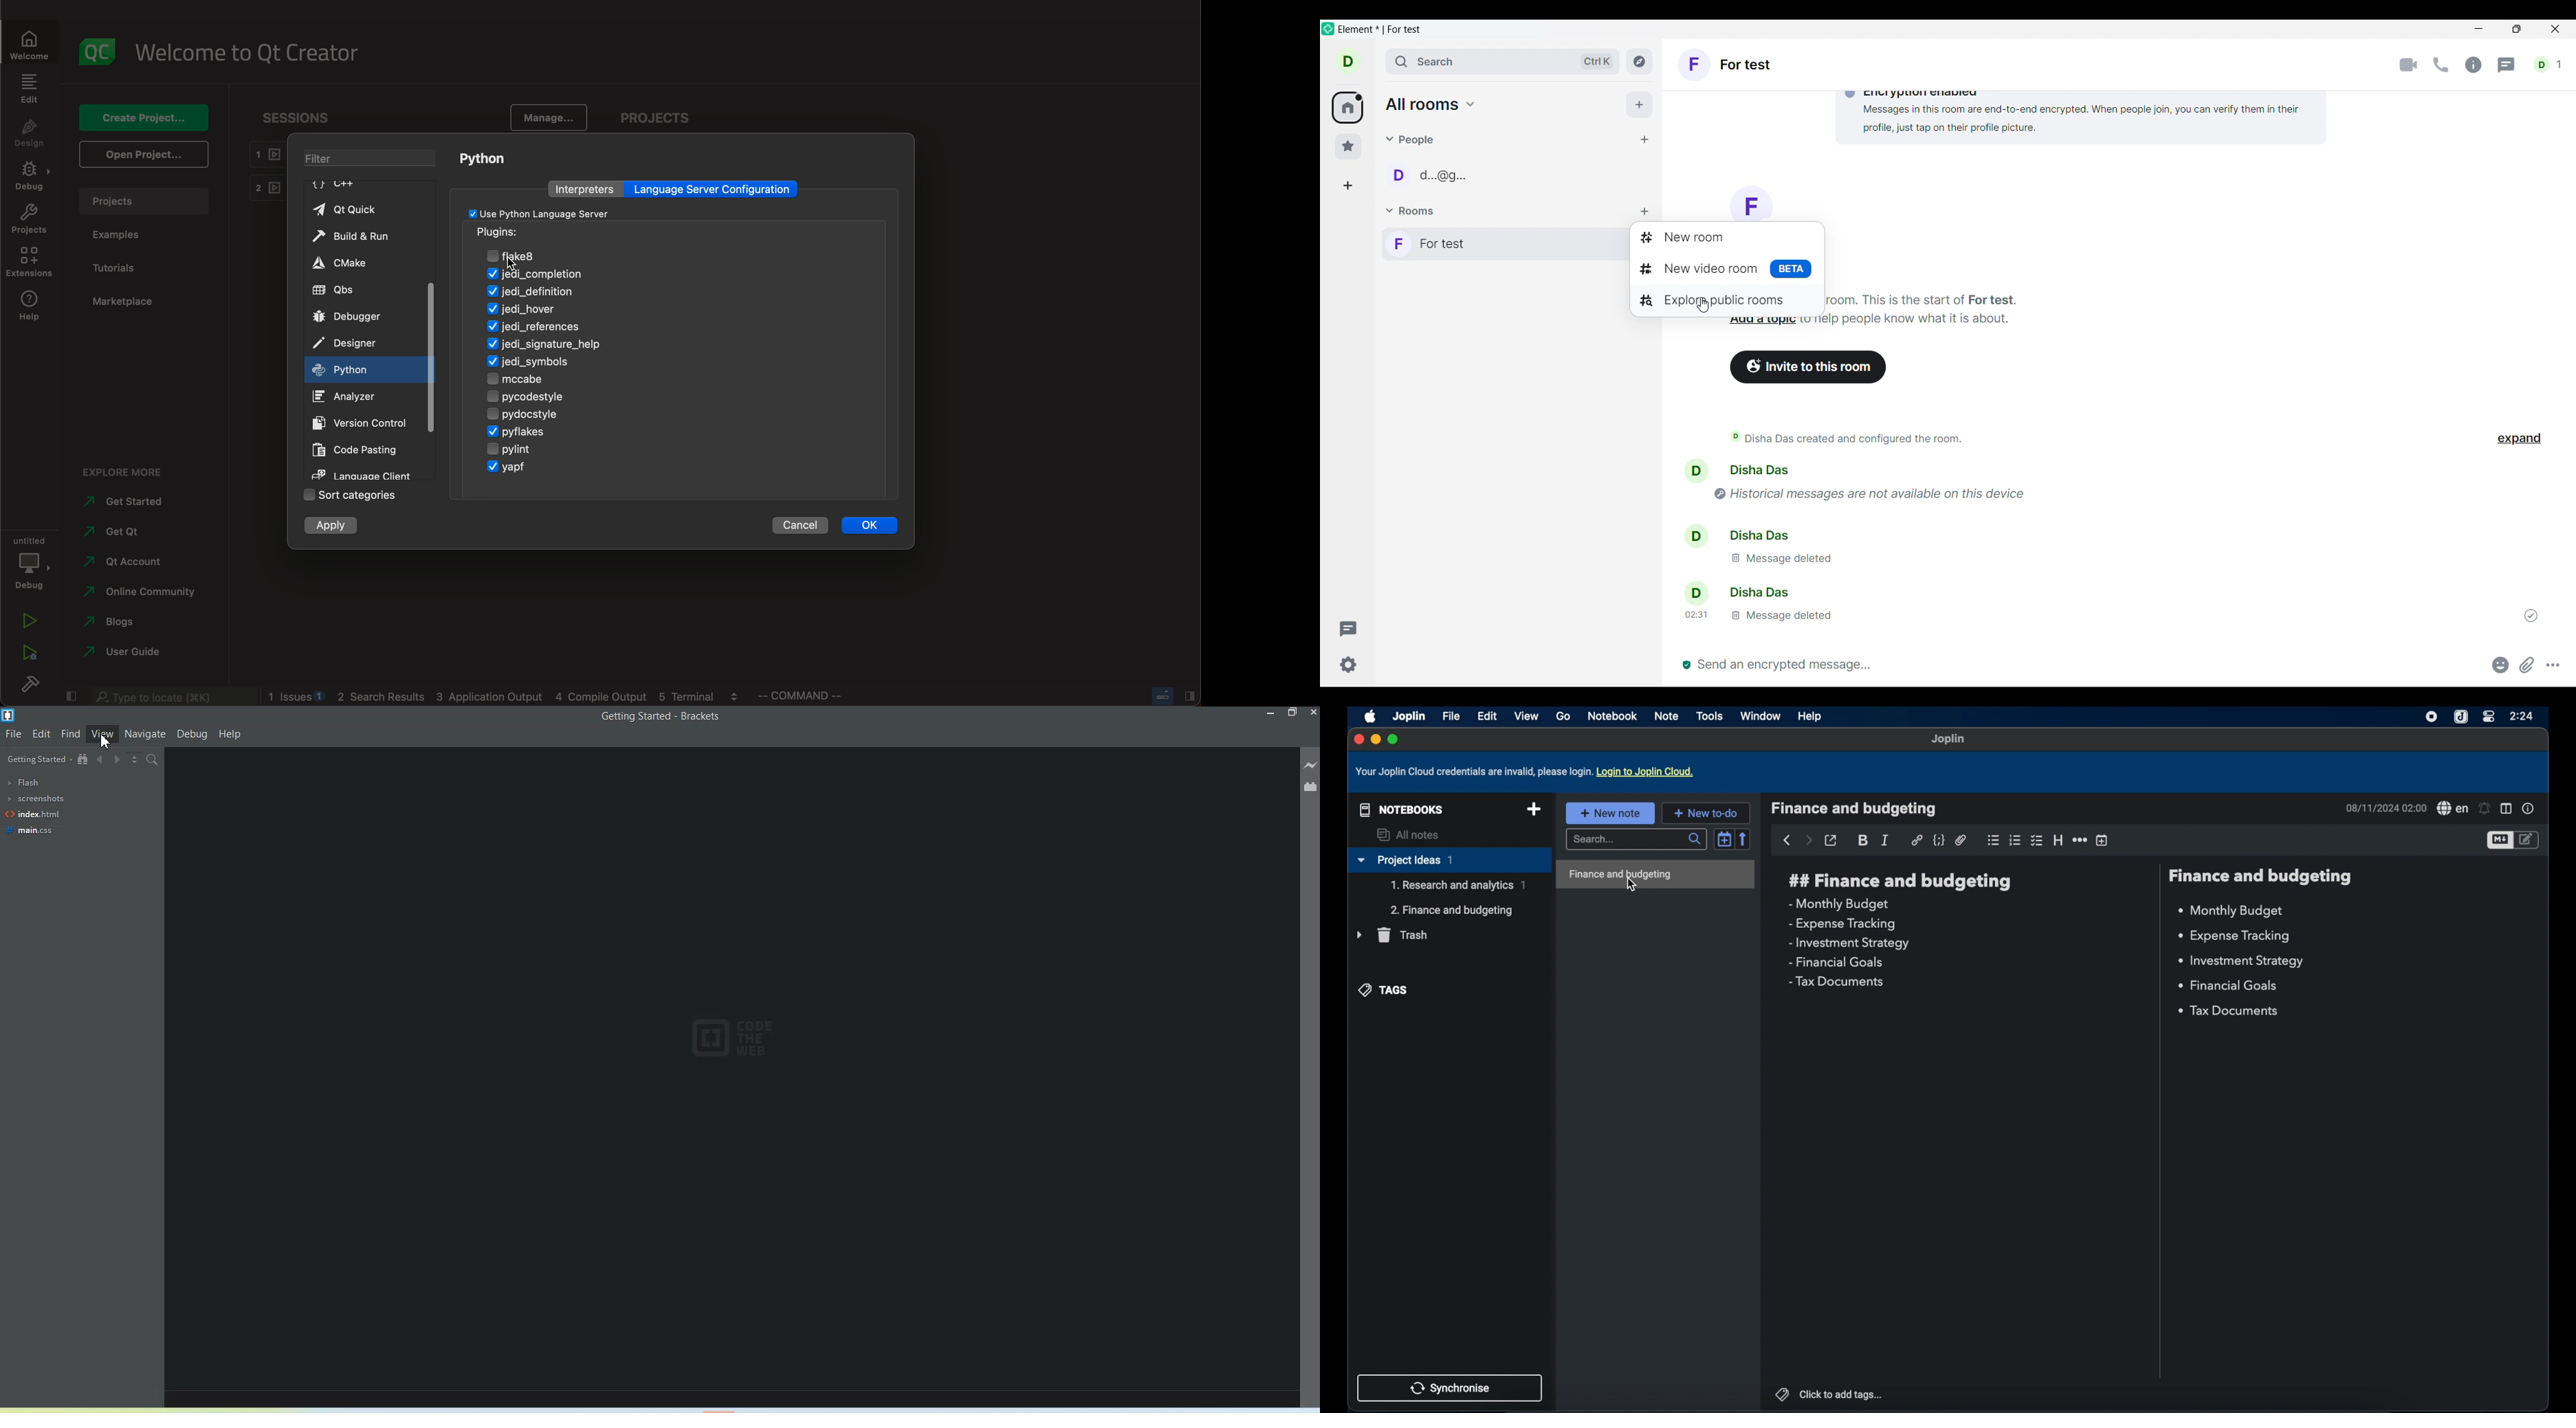 Image resolution: width=2576 pixels, height=1428 pixels. Describe the element at coordinates (1751, 201) in the screenshot. I see `New video room BETA` at that location.